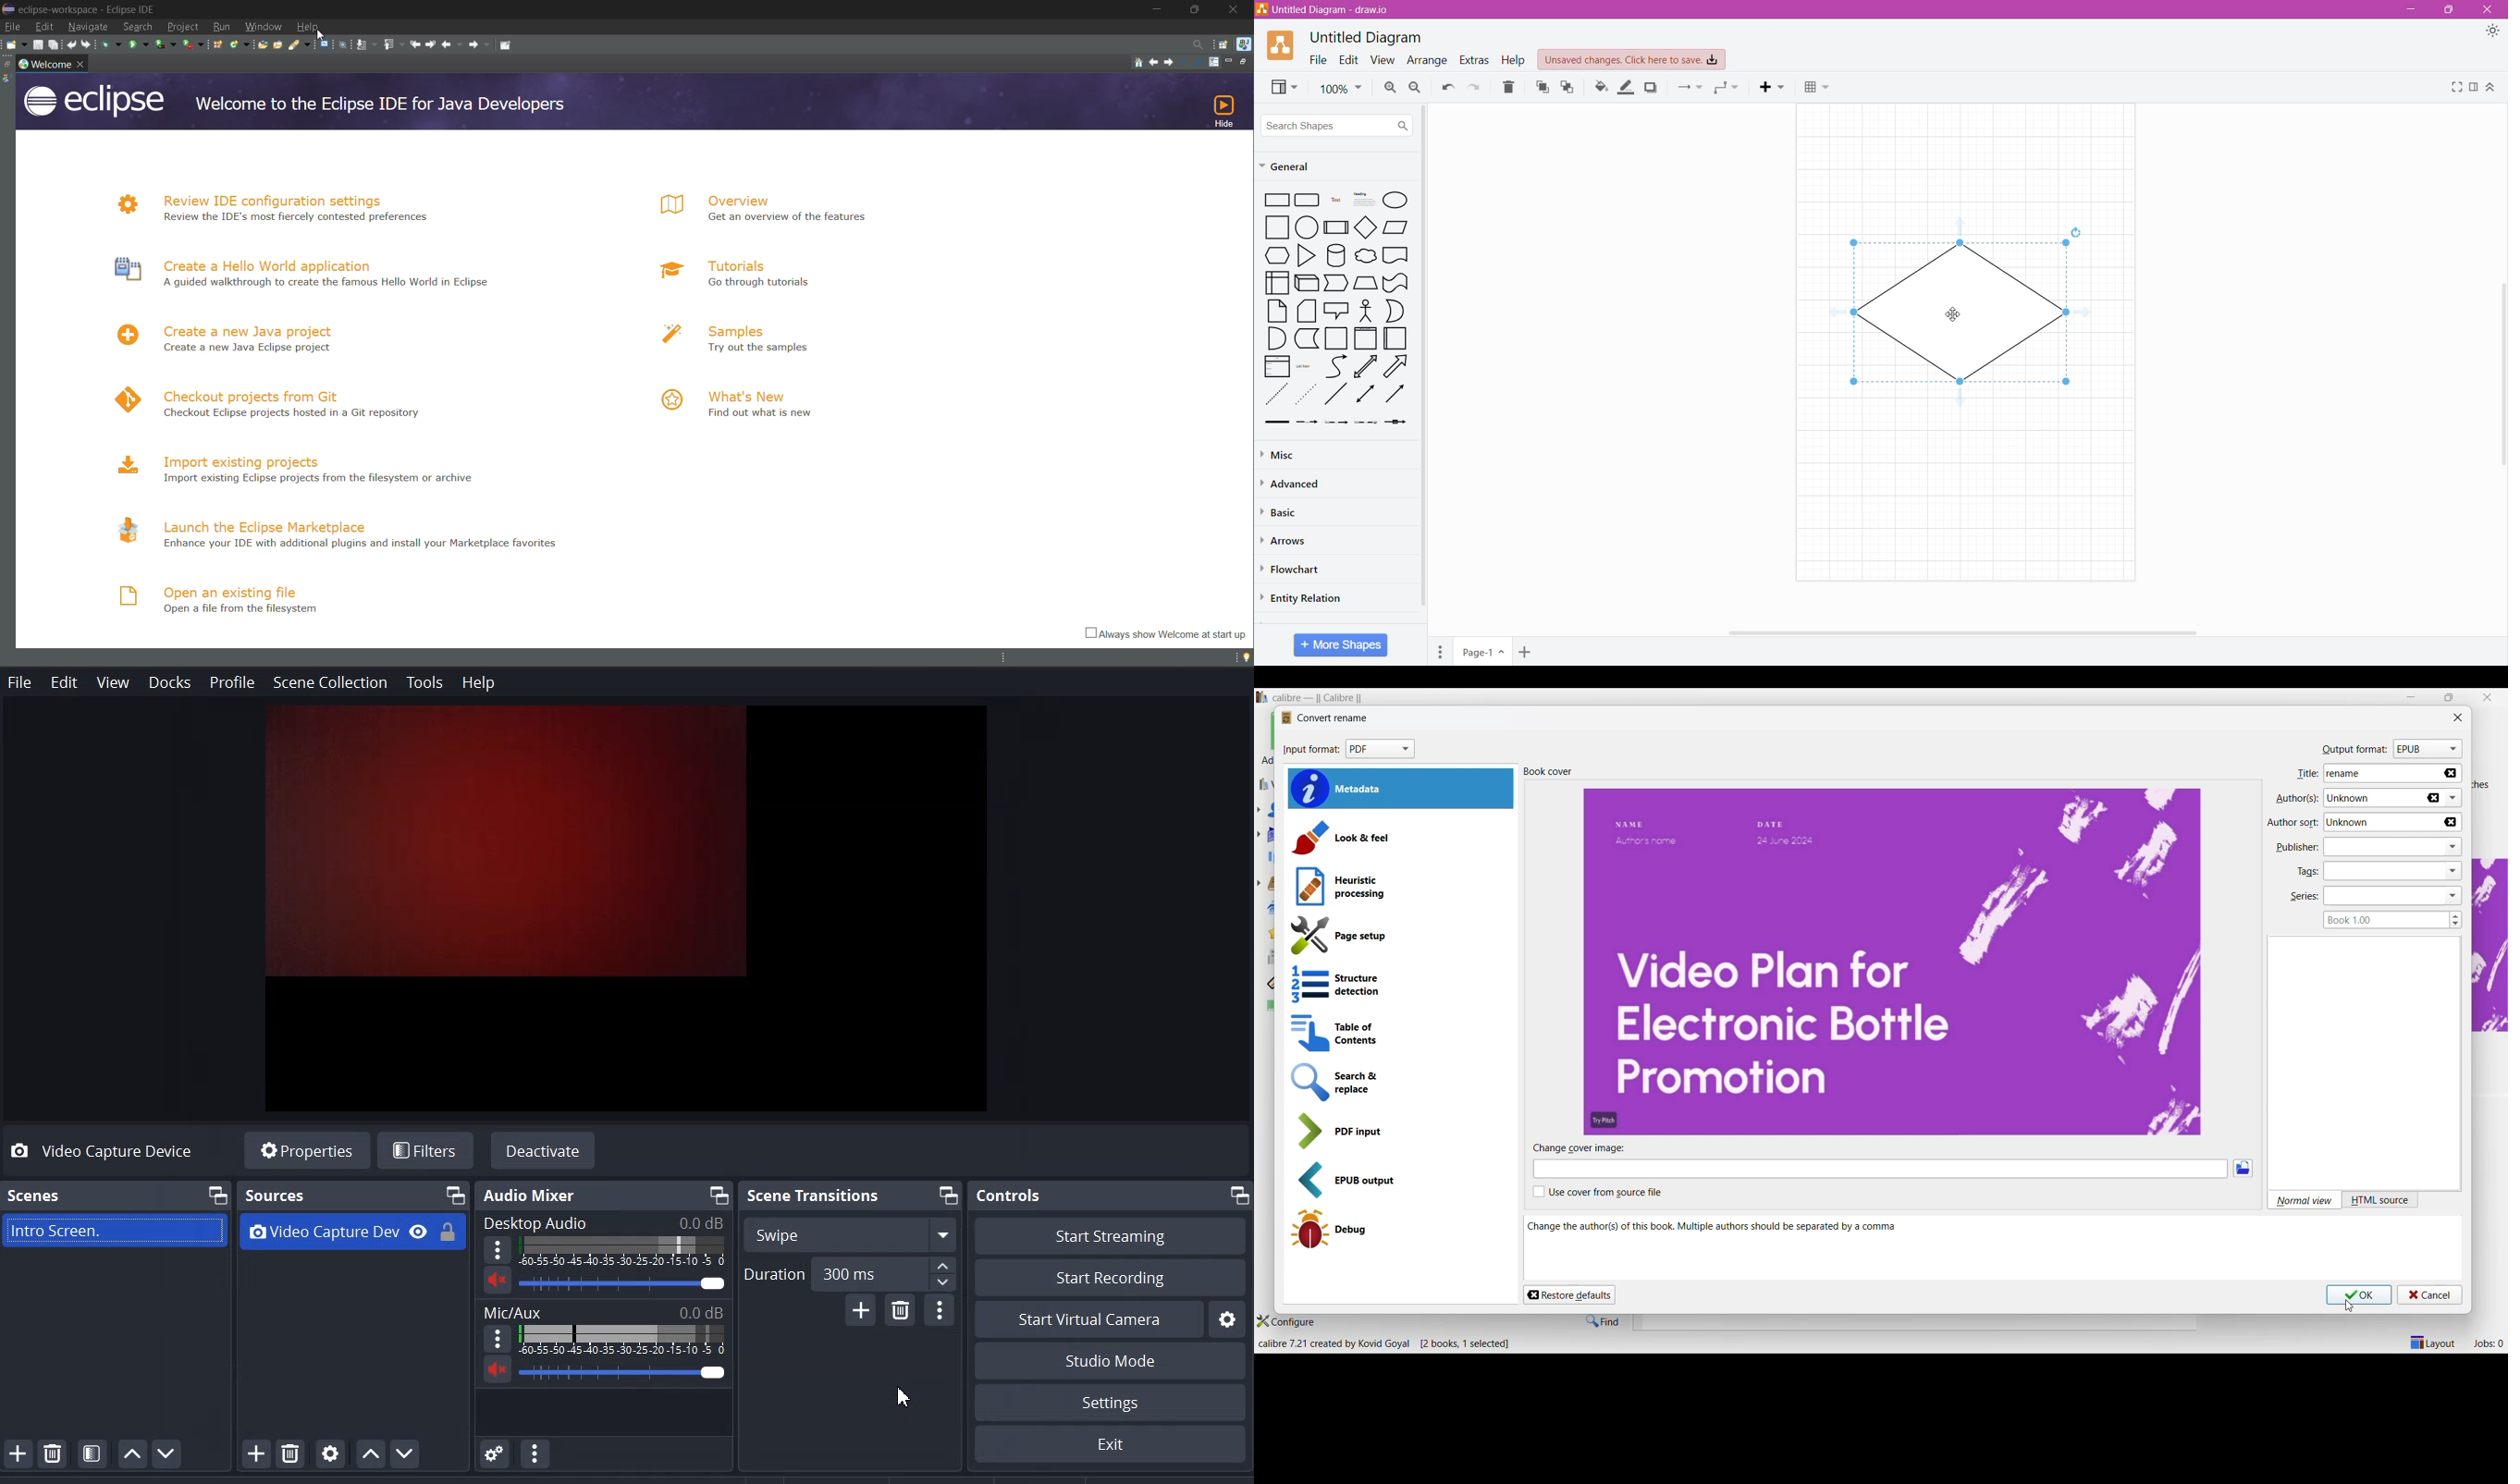 This screenshot has width=2520, height=1484. I want to click on Insert Page, so click(1524, 653).